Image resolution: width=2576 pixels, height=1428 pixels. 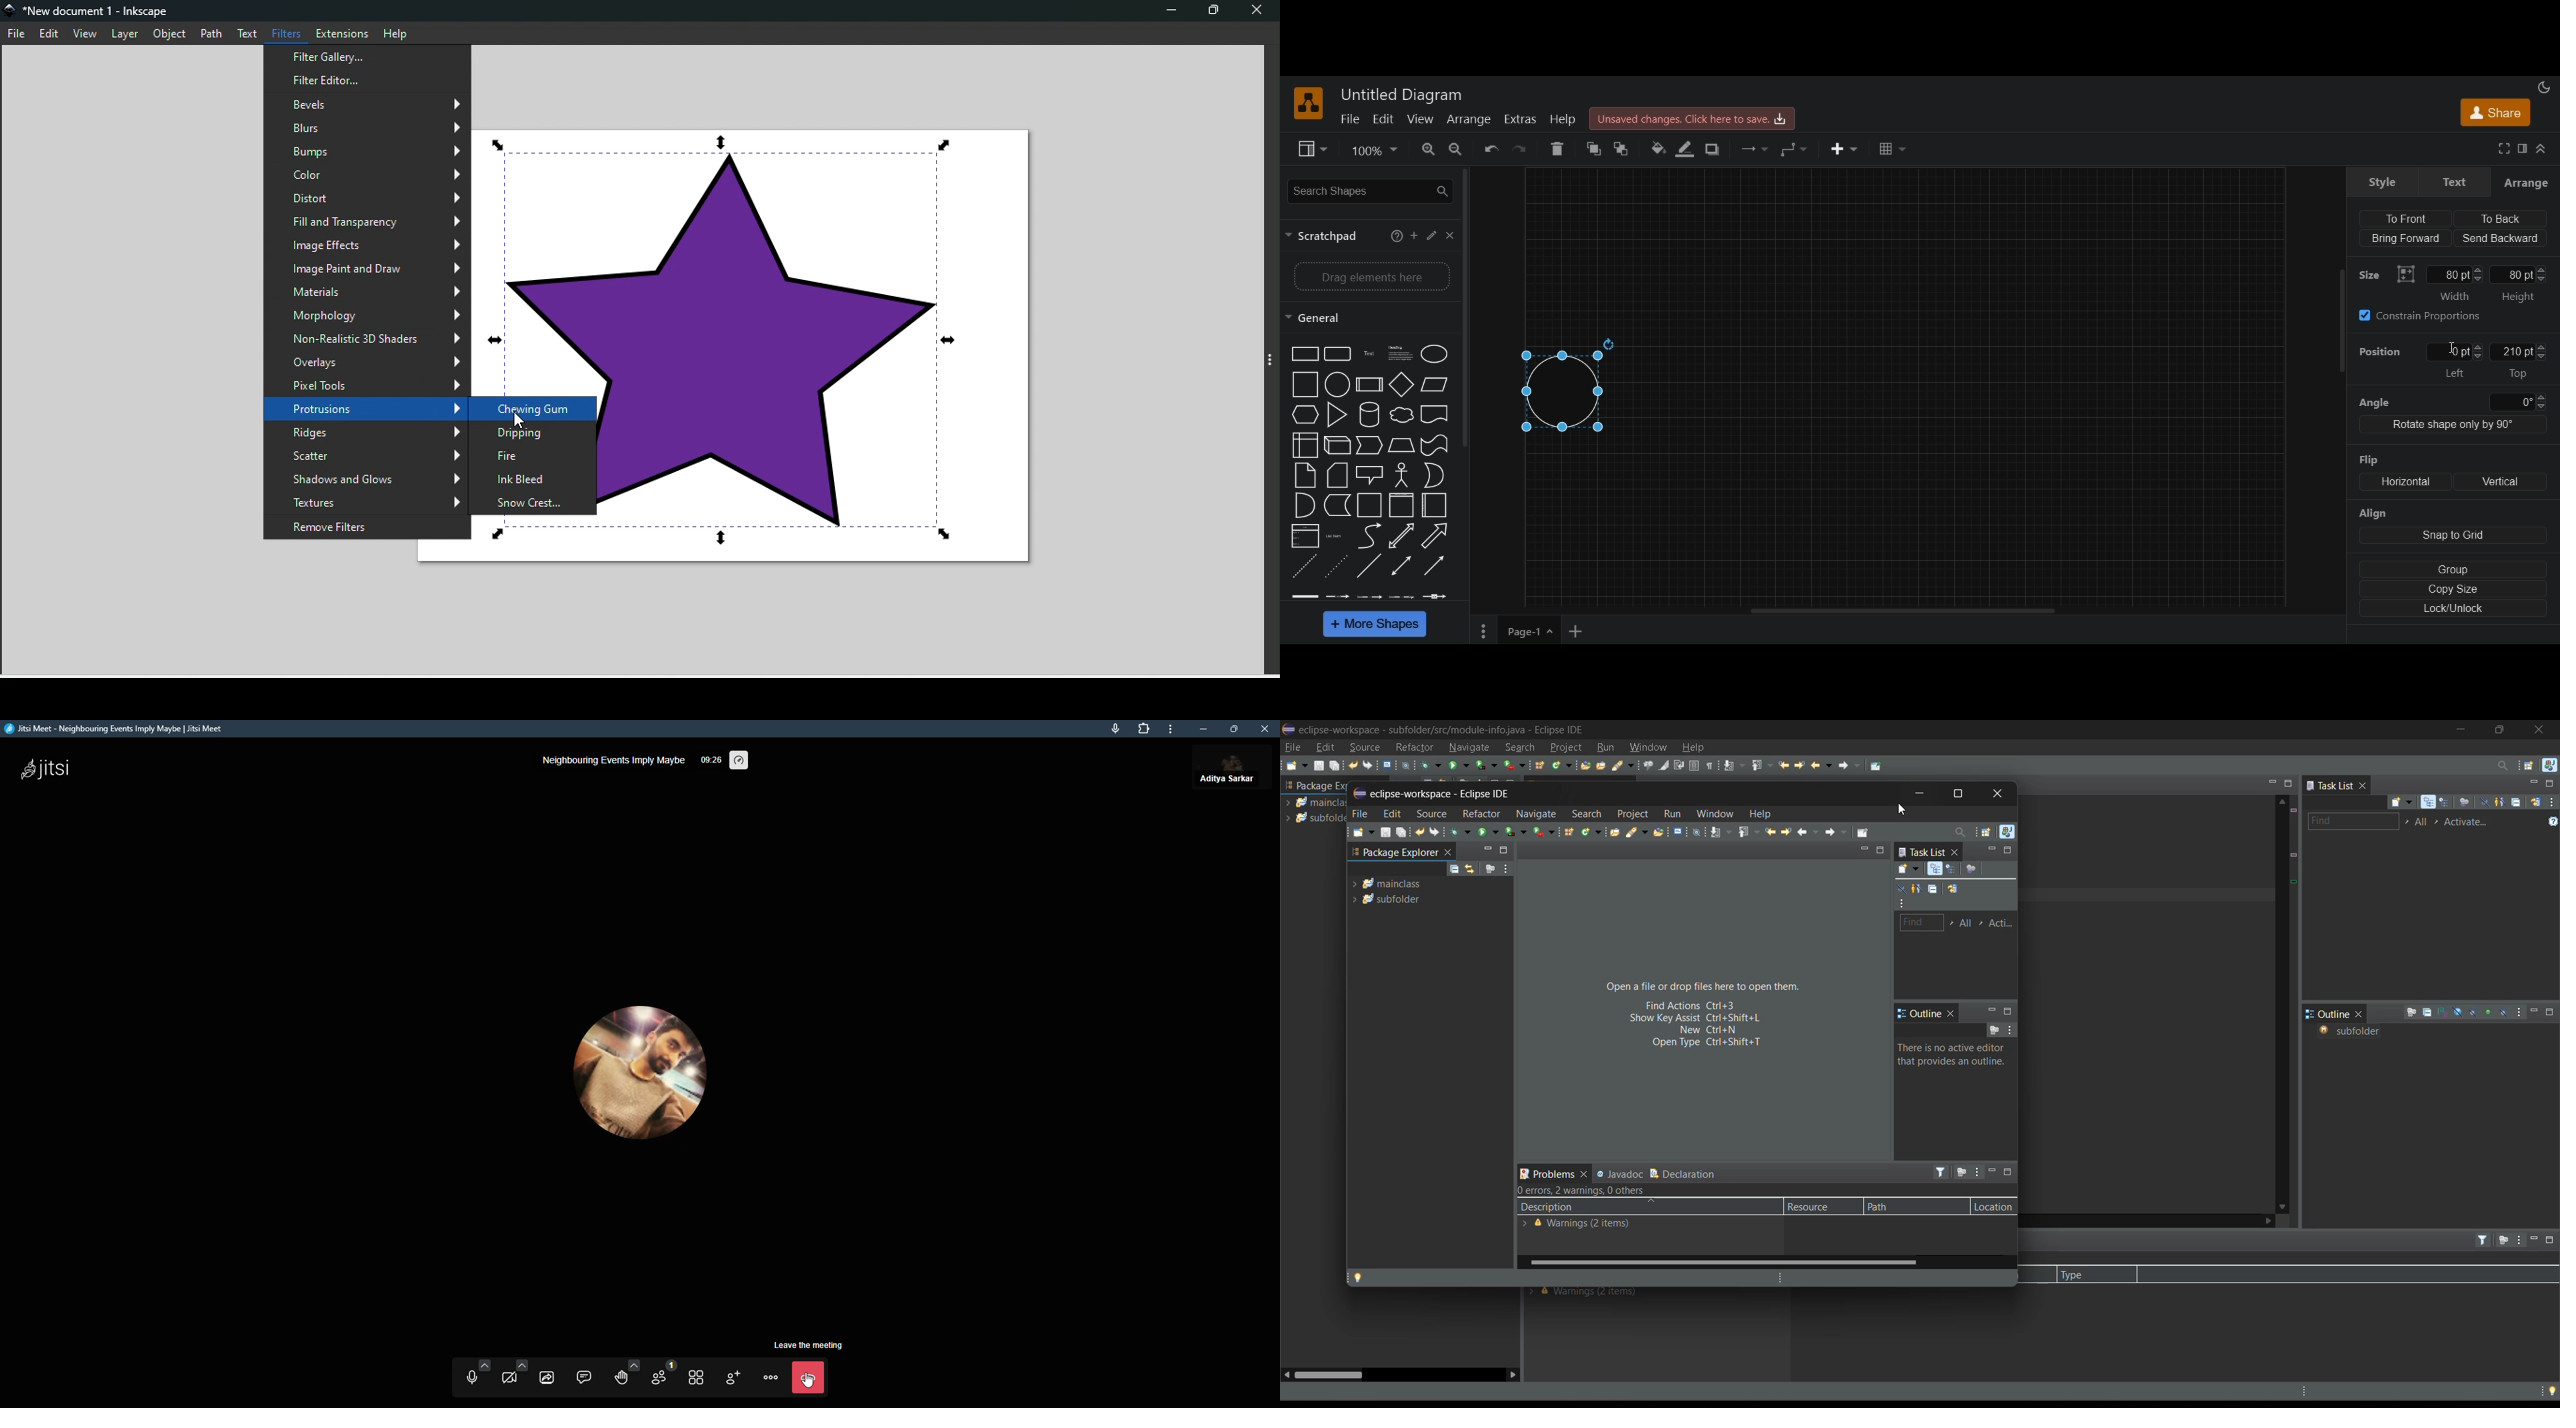 I want to click on Triangle, so click(x=1338, y=416).